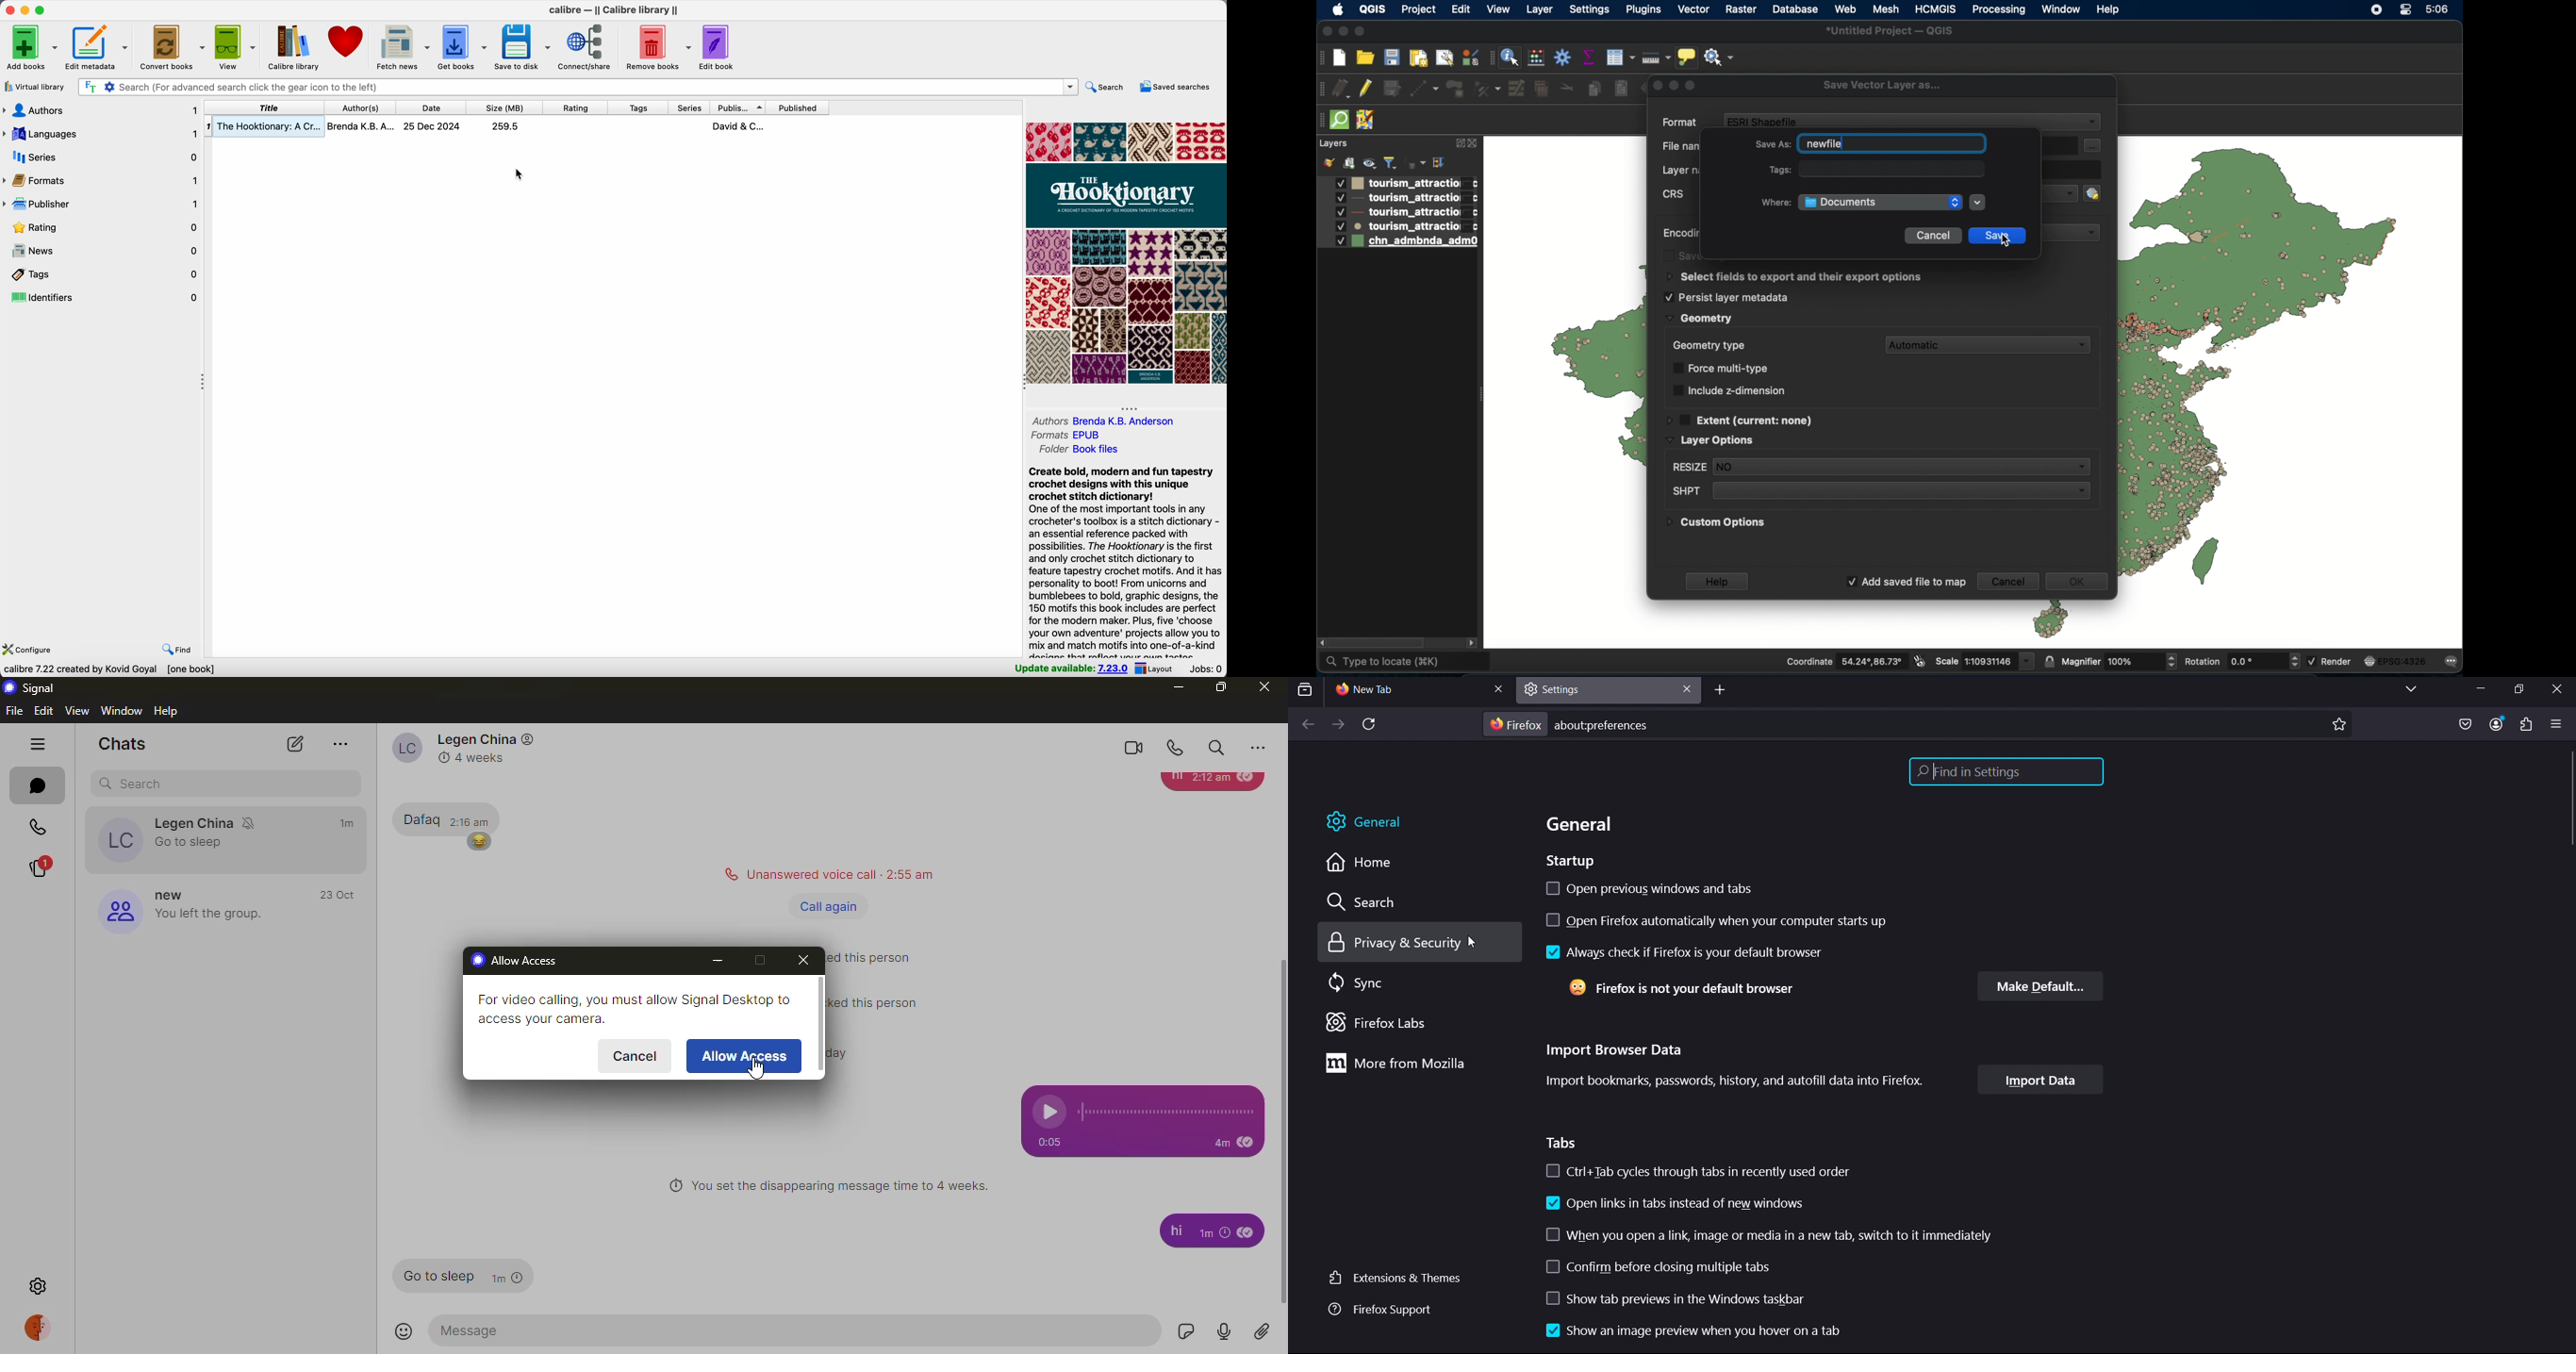 This screenshot has height=1372, width=2576. Describe the element at coordinates (1368, 726) in the screenshot. I see `reload page` at that location.